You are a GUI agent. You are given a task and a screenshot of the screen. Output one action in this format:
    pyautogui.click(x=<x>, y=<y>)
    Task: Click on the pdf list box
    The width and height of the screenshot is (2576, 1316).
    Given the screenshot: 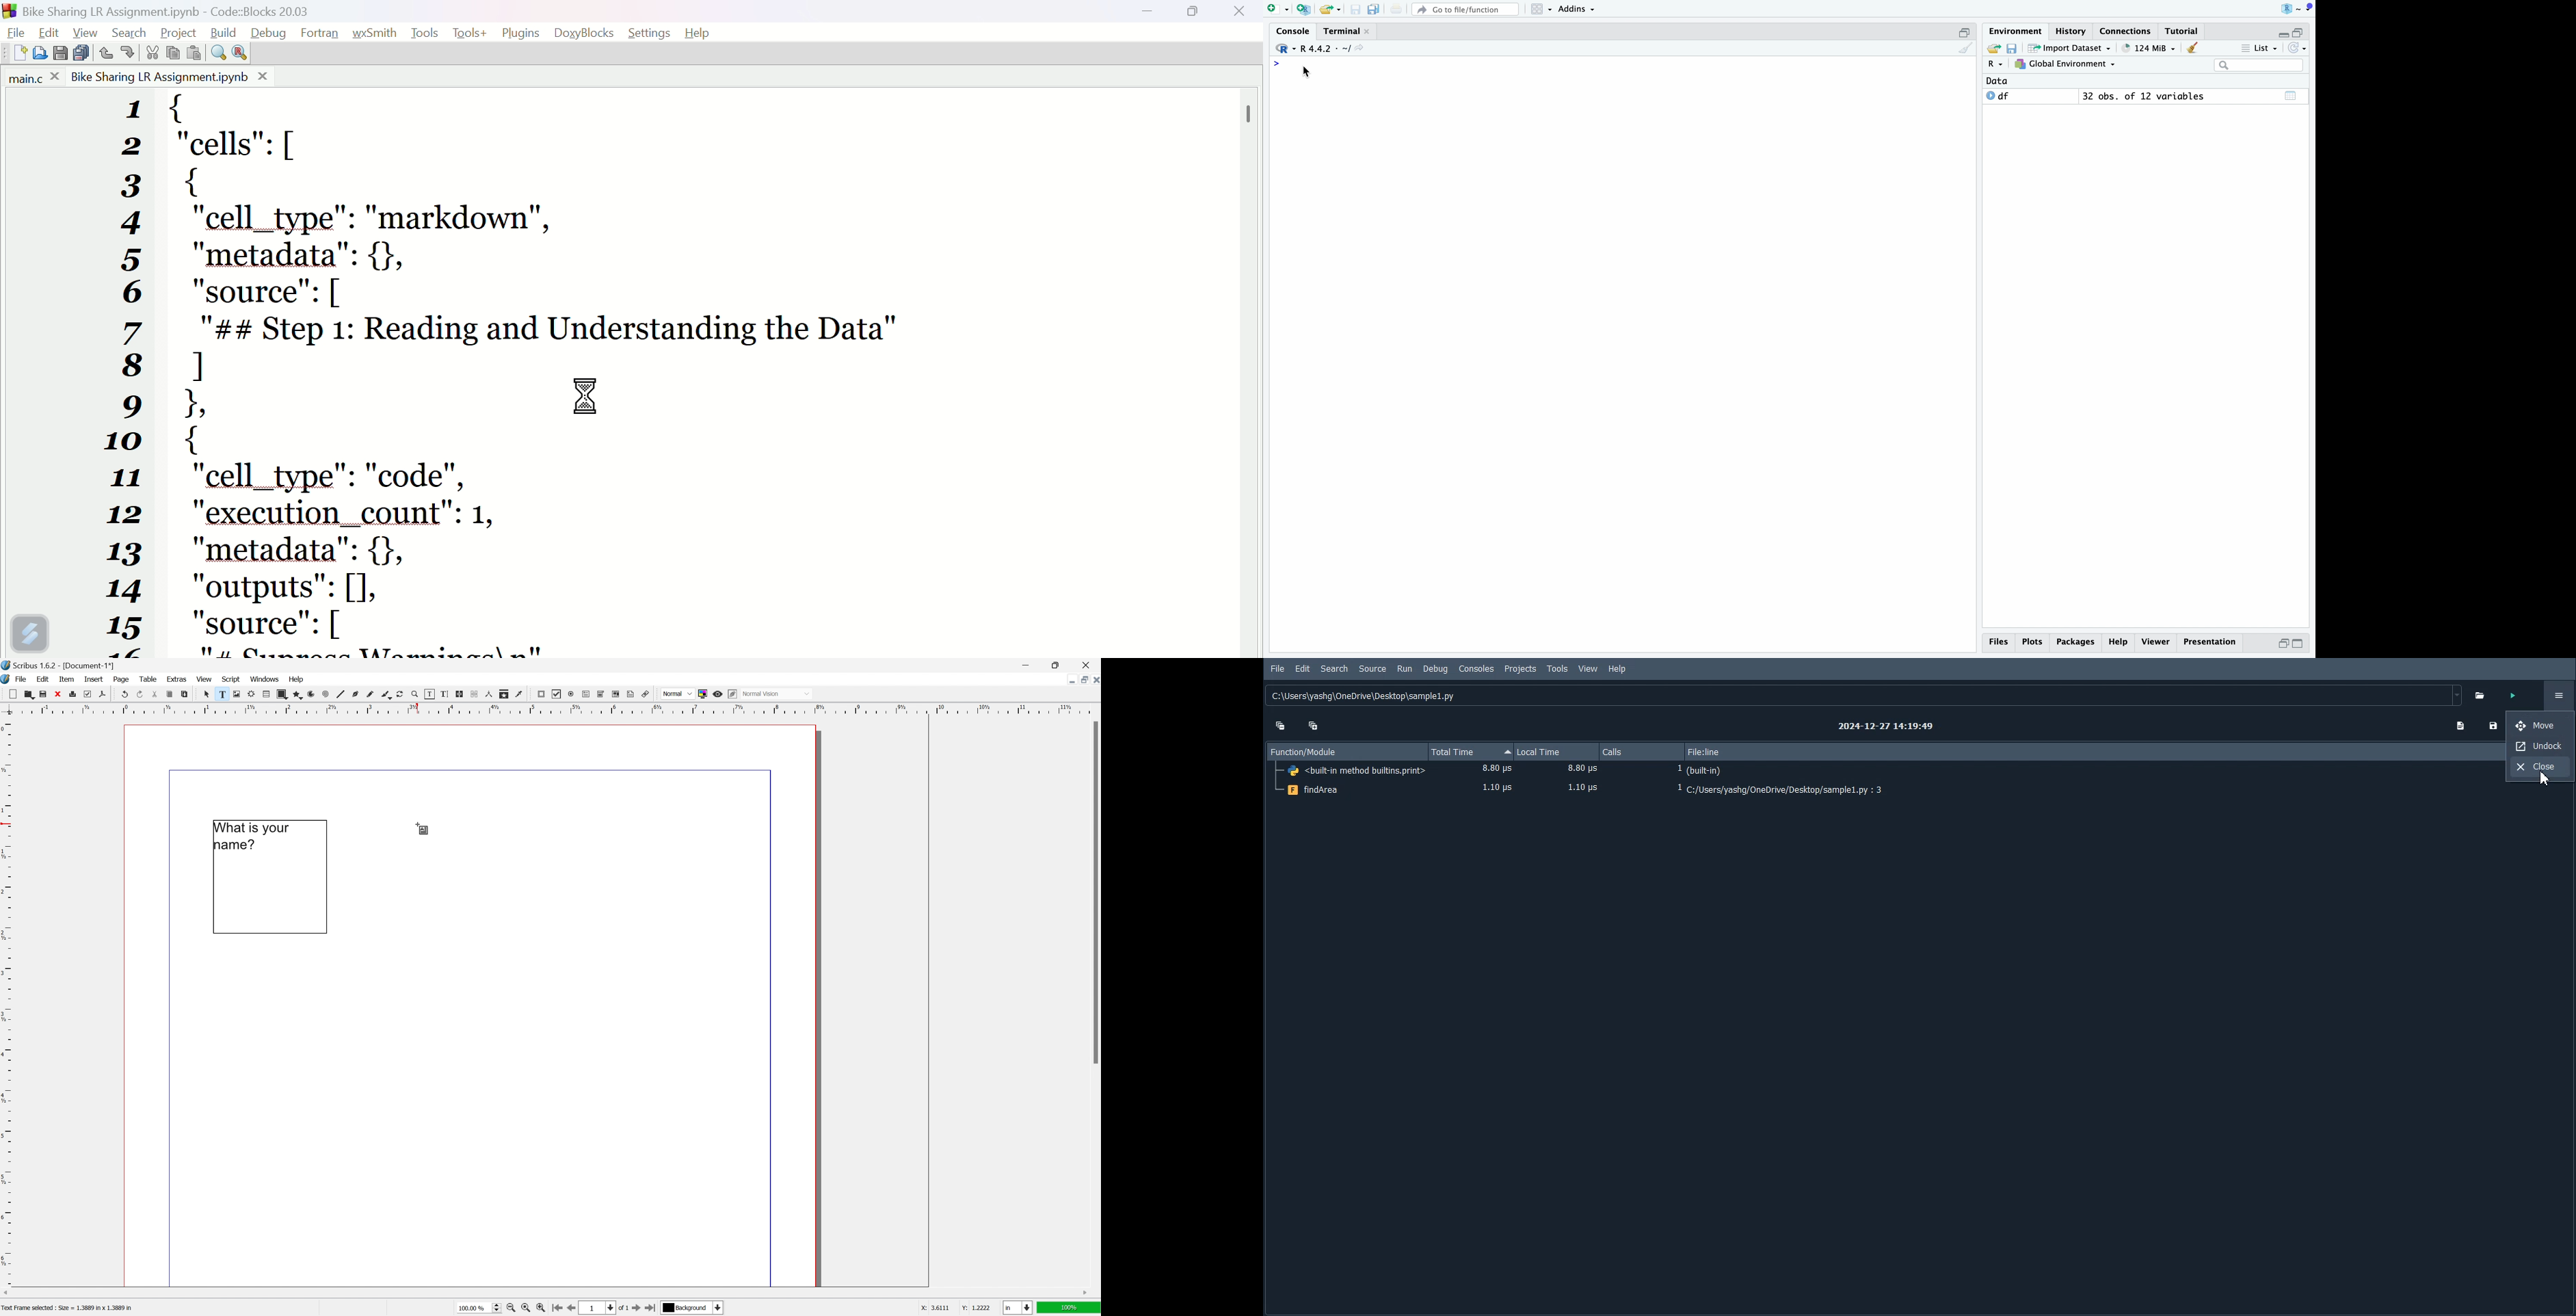 What is the action you would take?
    pyautogui.click(x=616, y=693)
    